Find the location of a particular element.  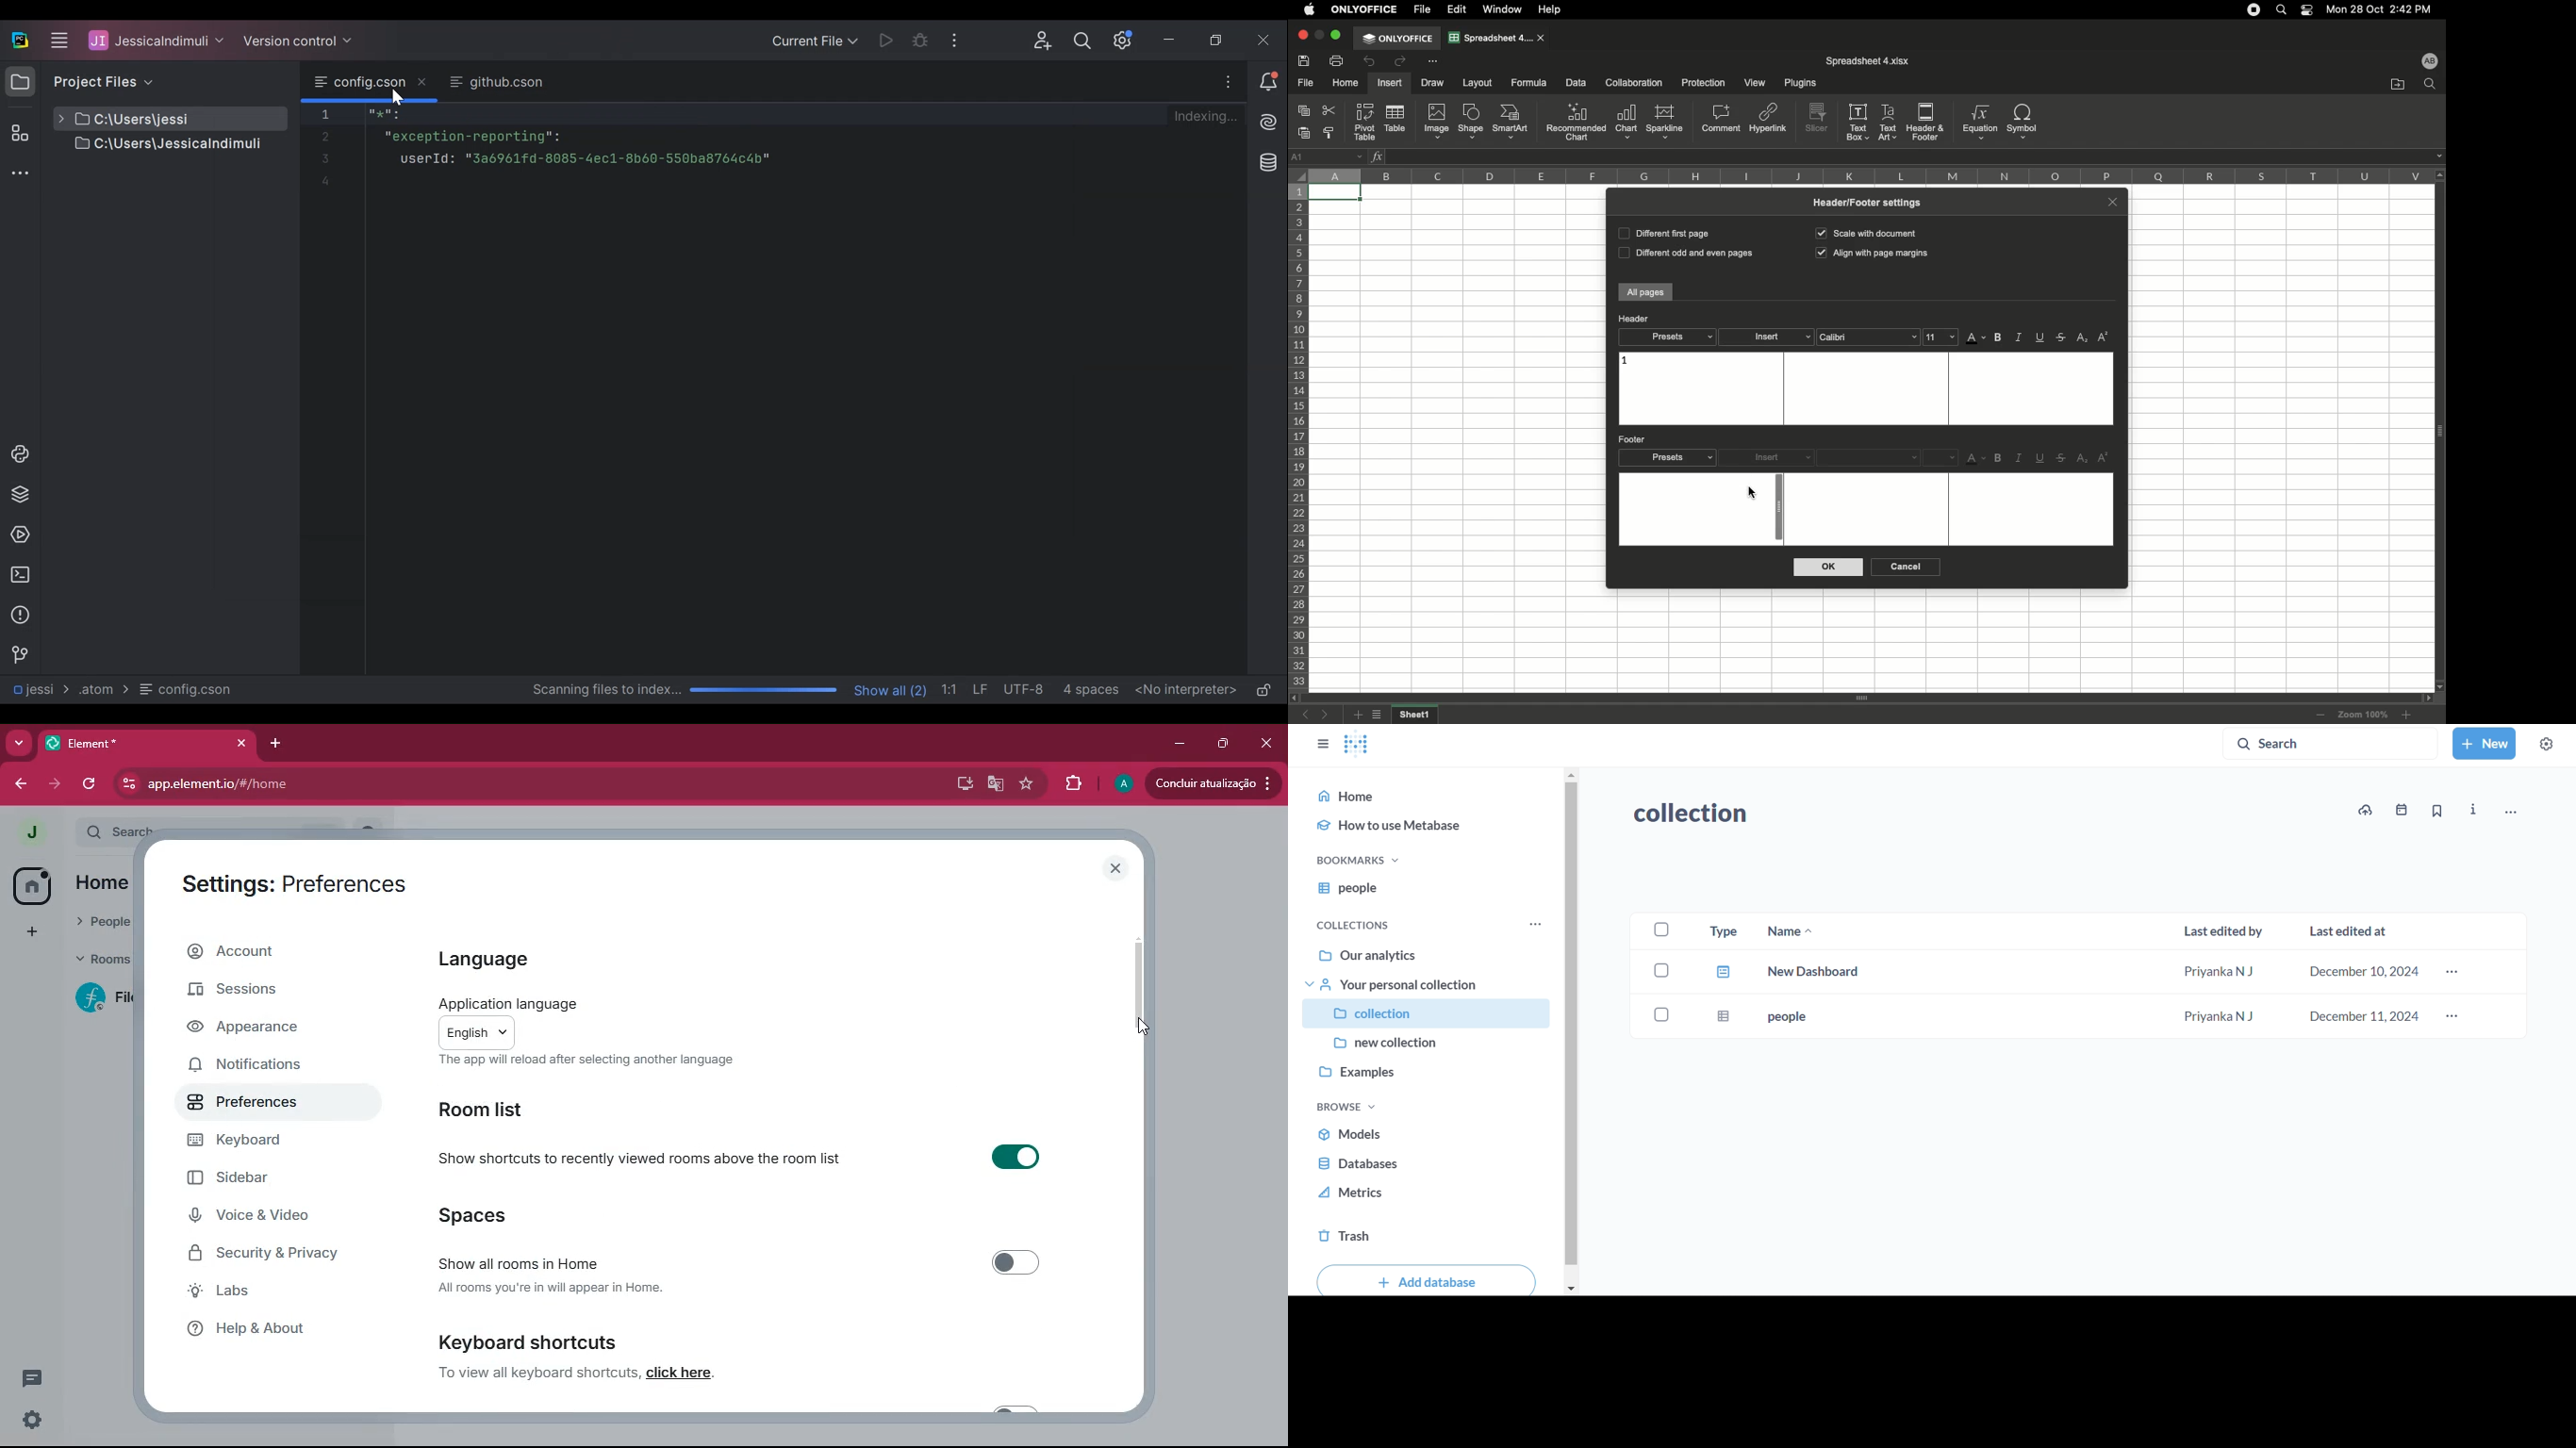

Notification is located at coordinates (2309, 10).